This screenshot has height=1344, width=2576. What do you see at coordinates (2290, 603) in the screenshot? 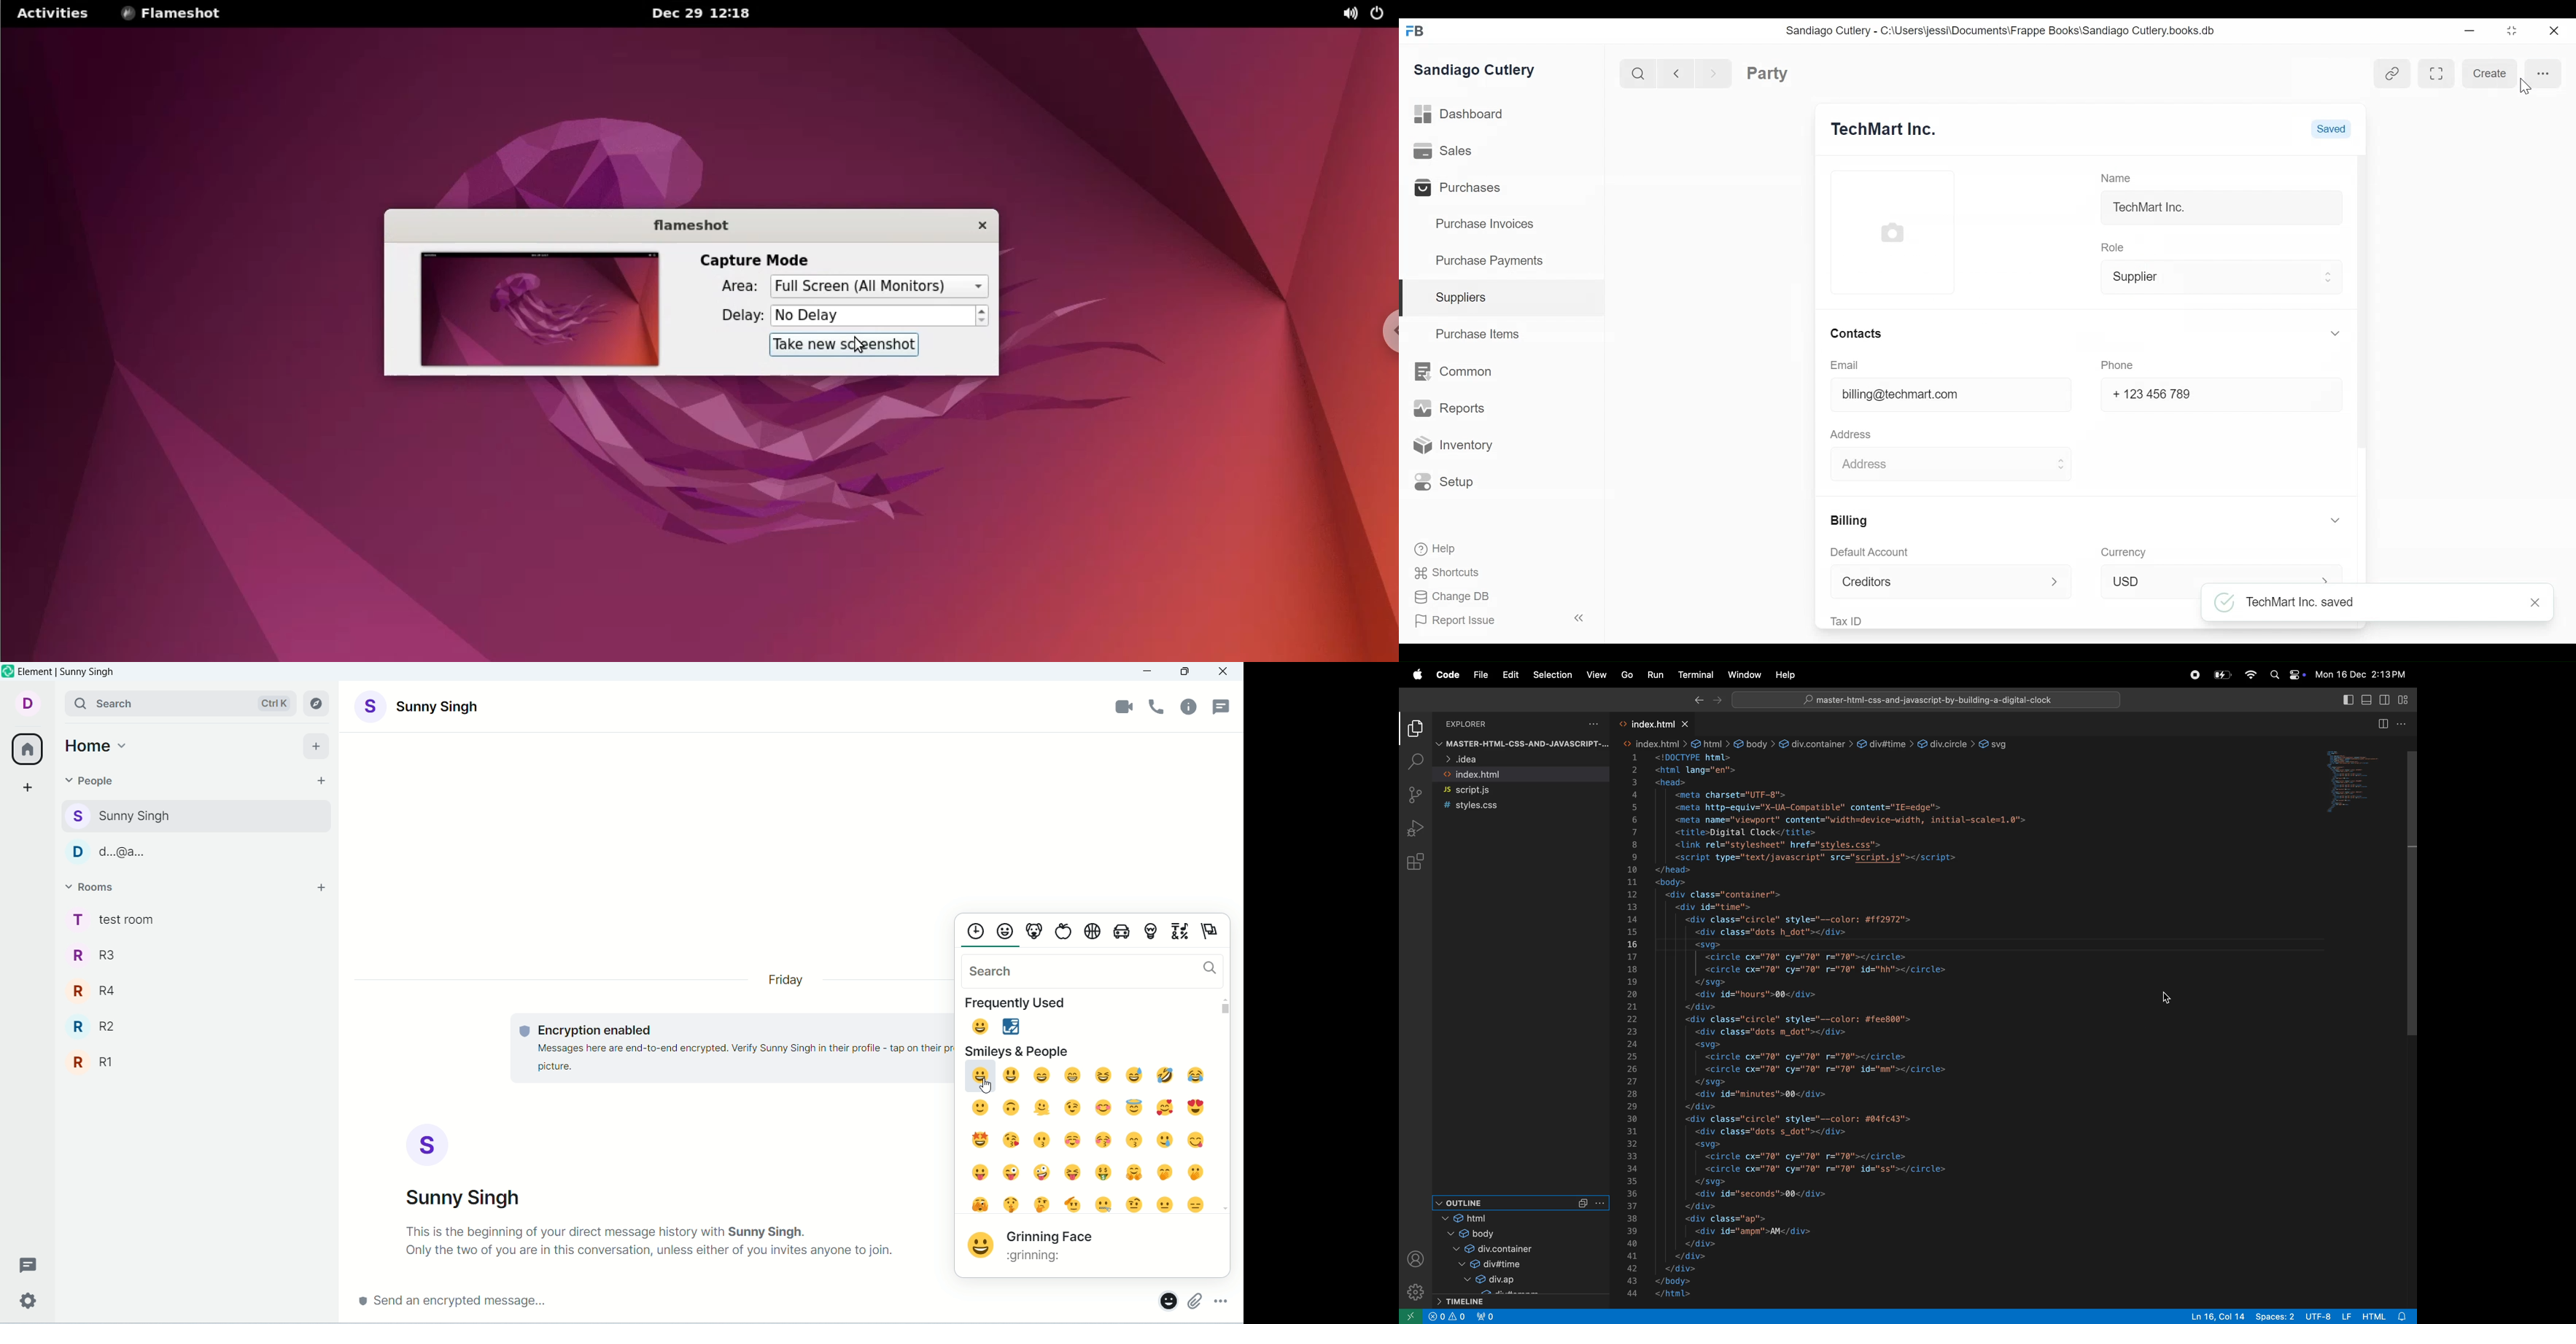
I see `TechMart Inc. saved` at bounding box center [2290, 603].